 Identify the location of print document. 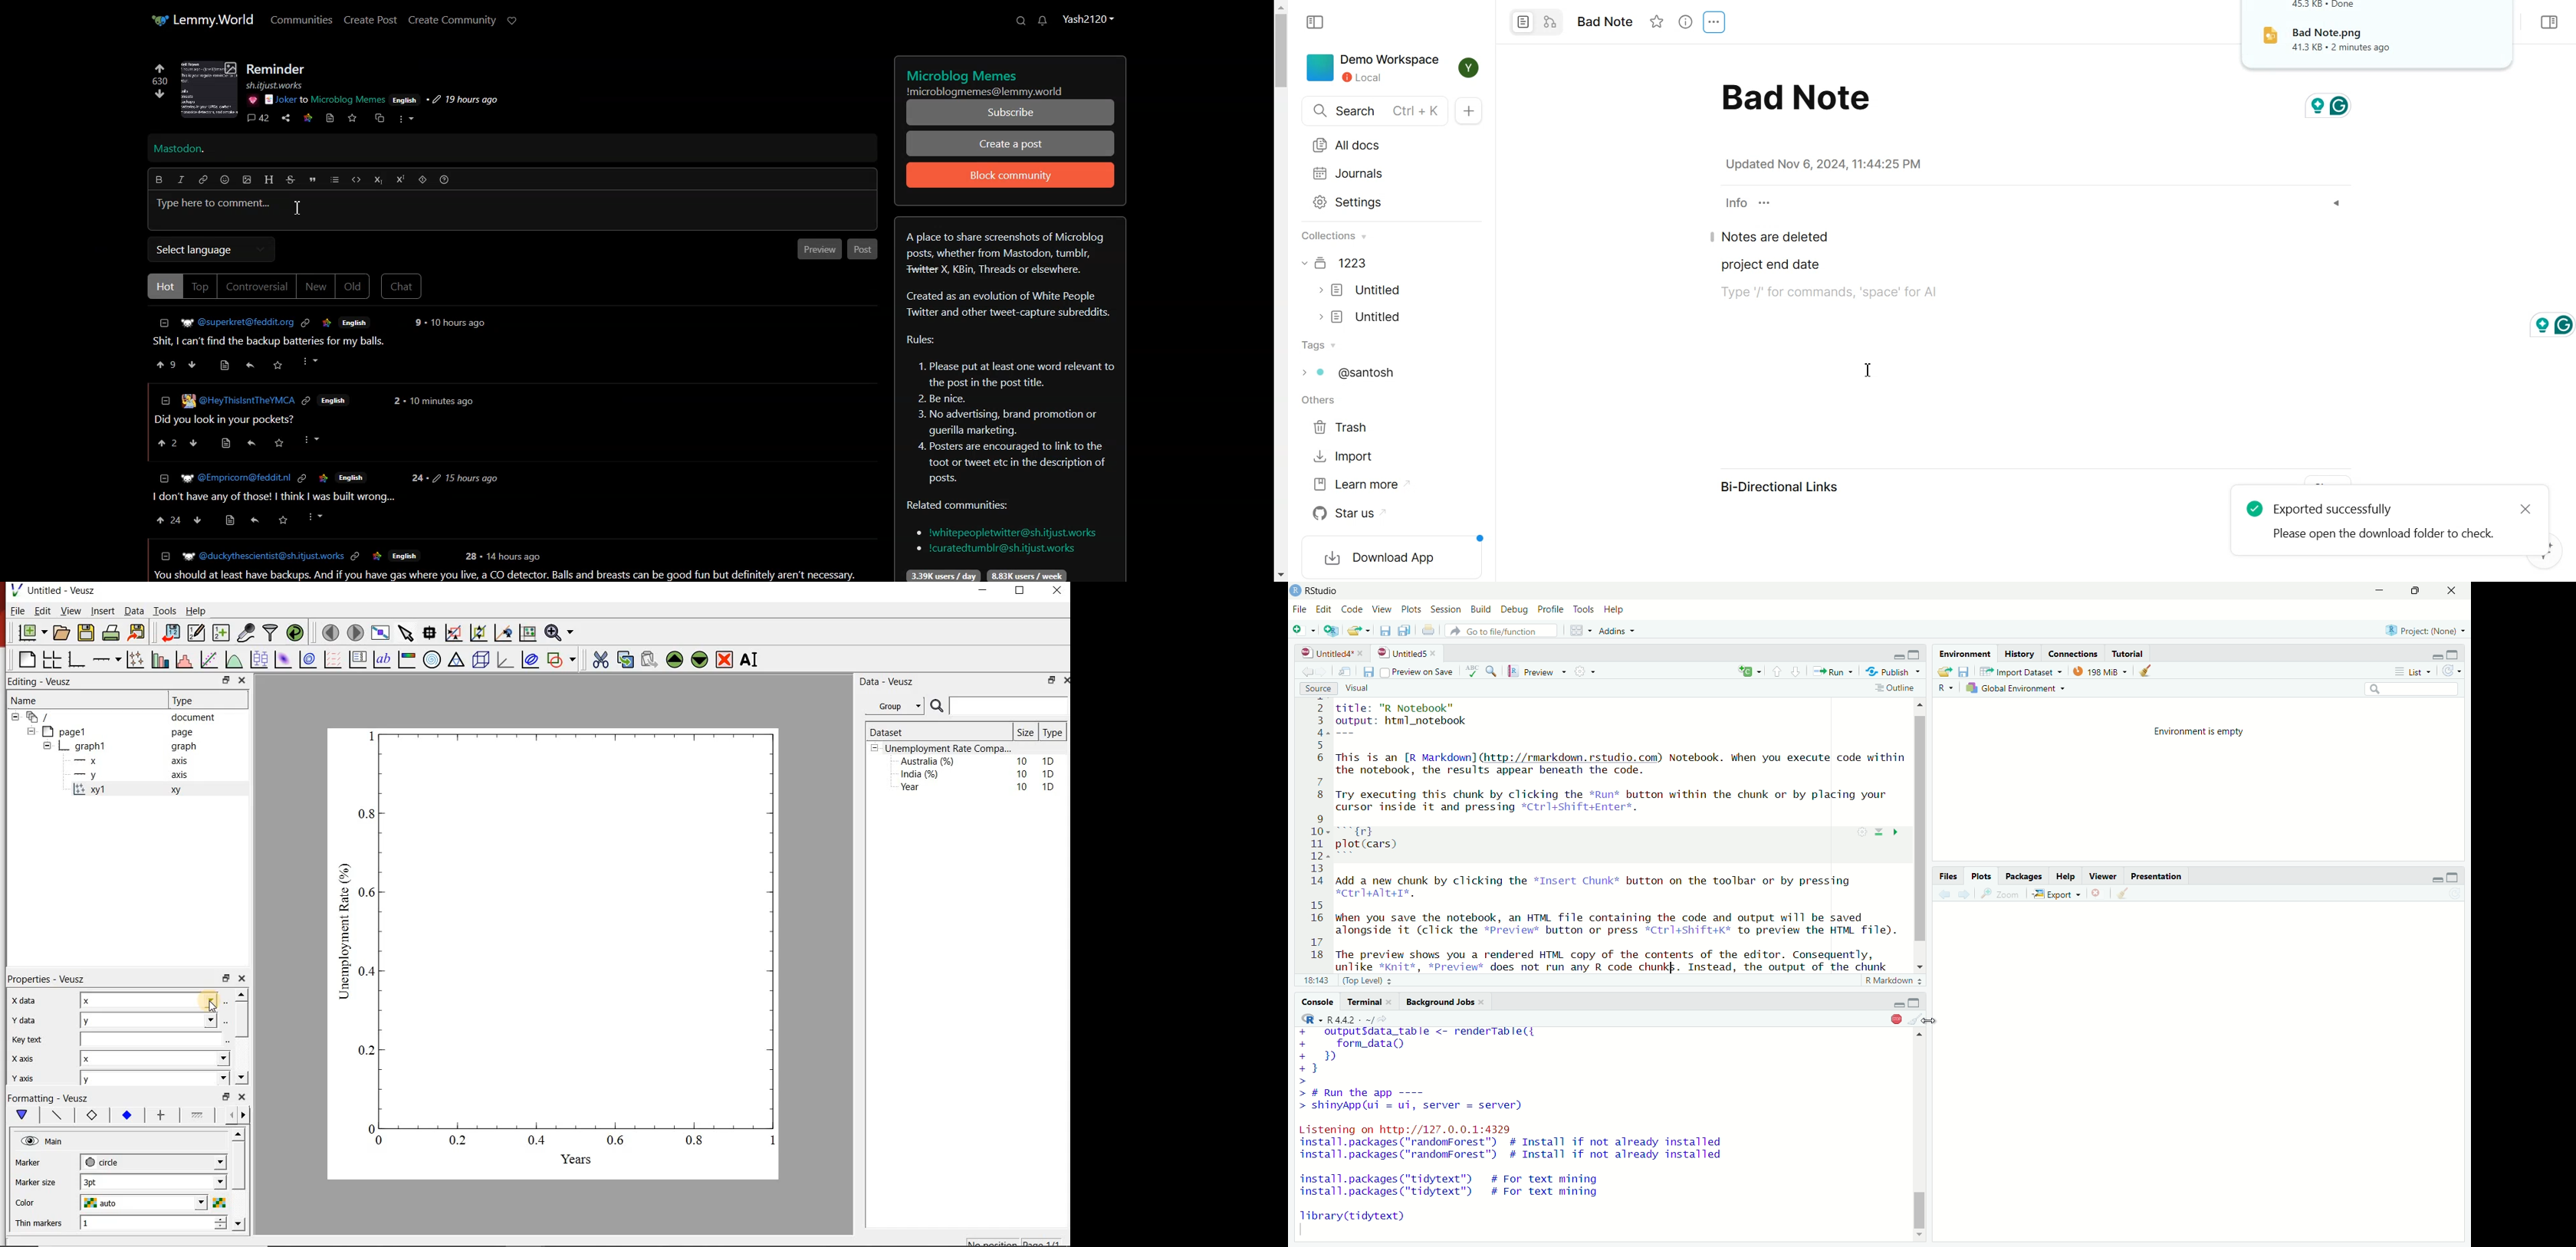
(111, 631).